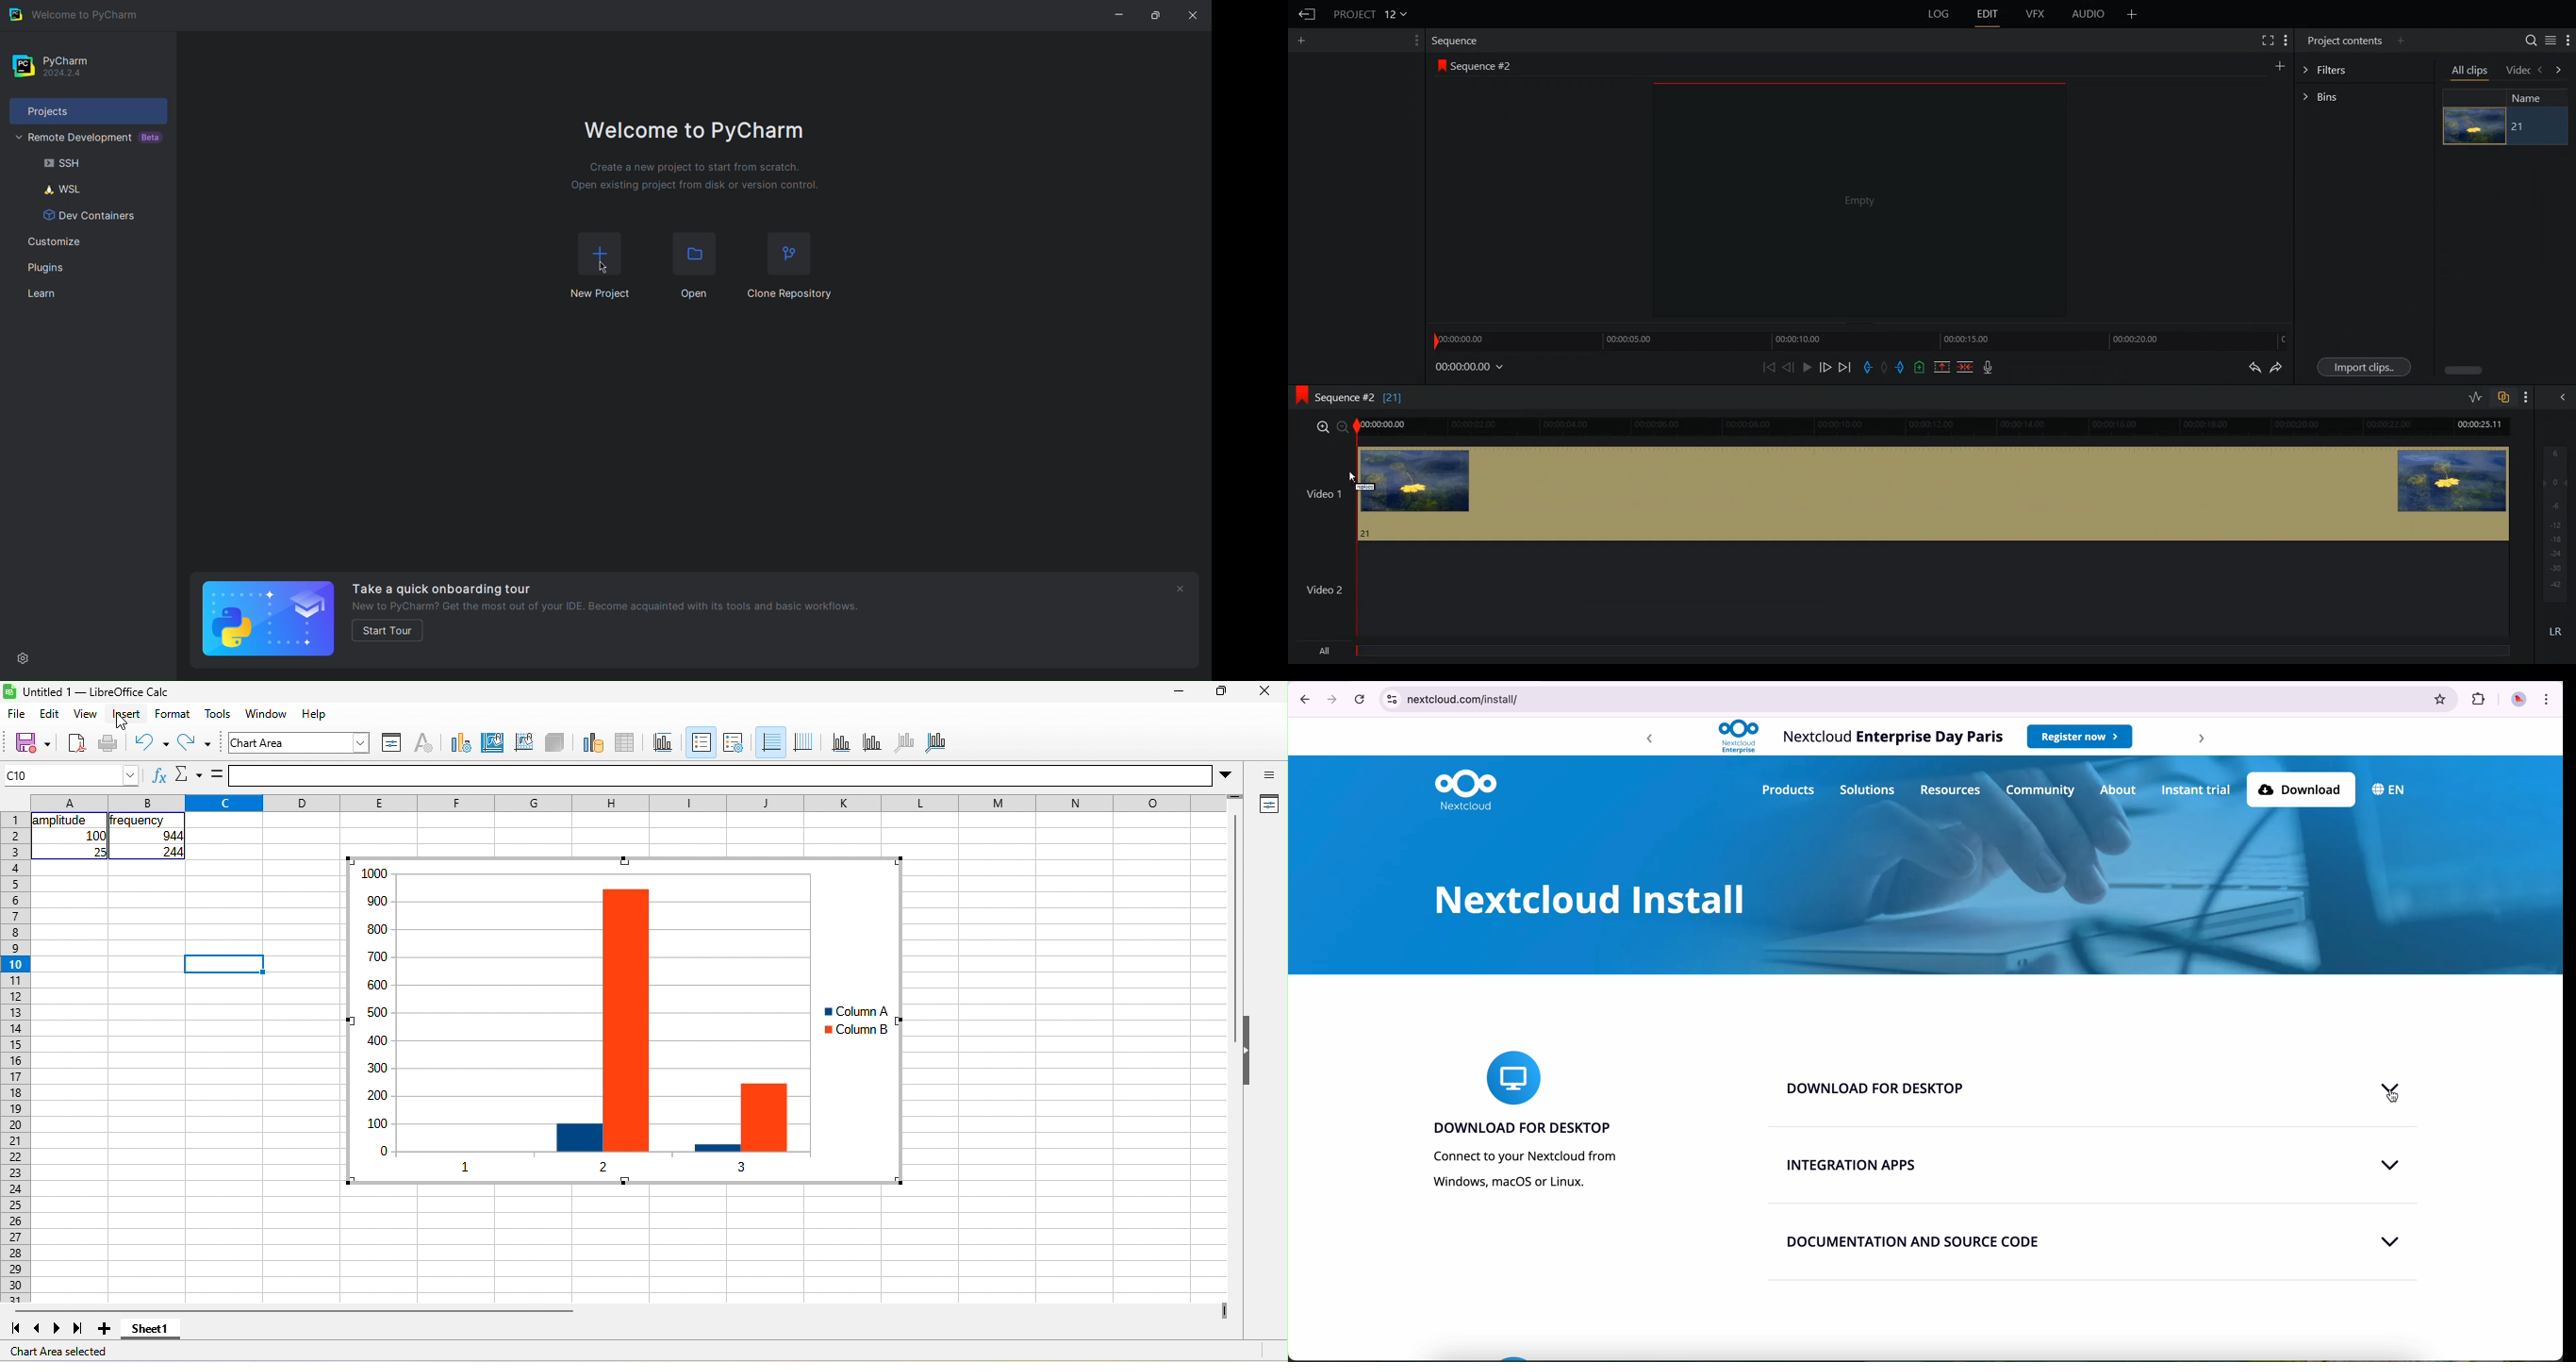 This screenshot has height=1372, width=2576. I want to click on Video 2, so click(1931, 590).